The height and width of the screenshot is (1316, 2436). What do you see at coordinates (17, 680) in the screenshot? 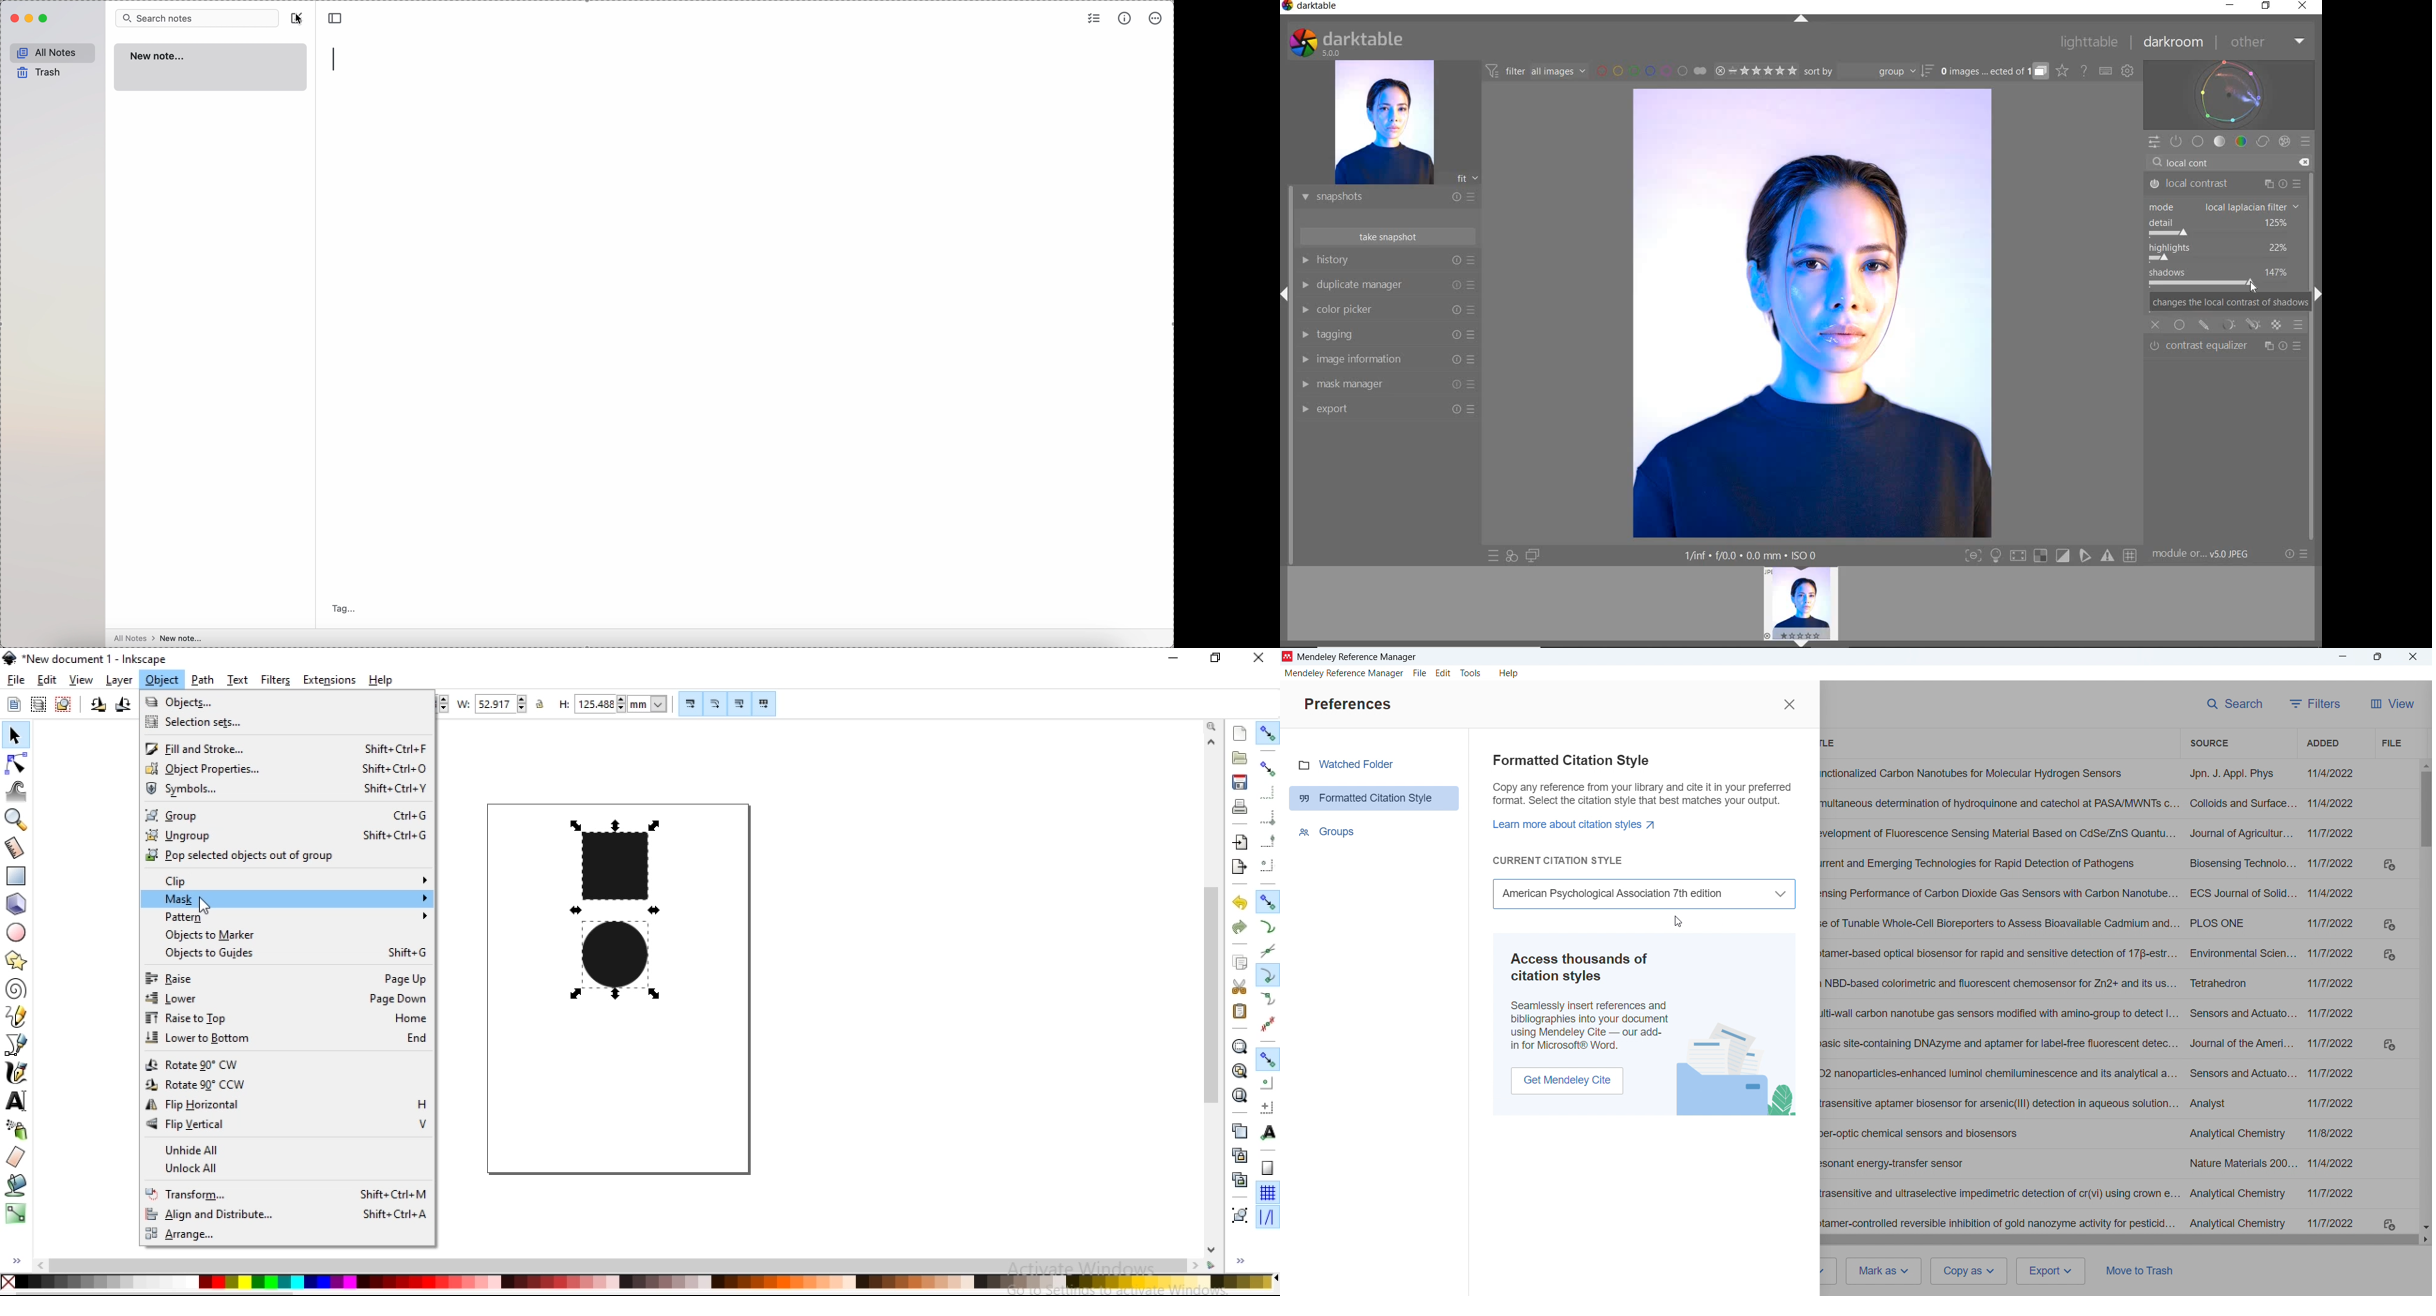
I see `file` at bounding box center [17, 680].